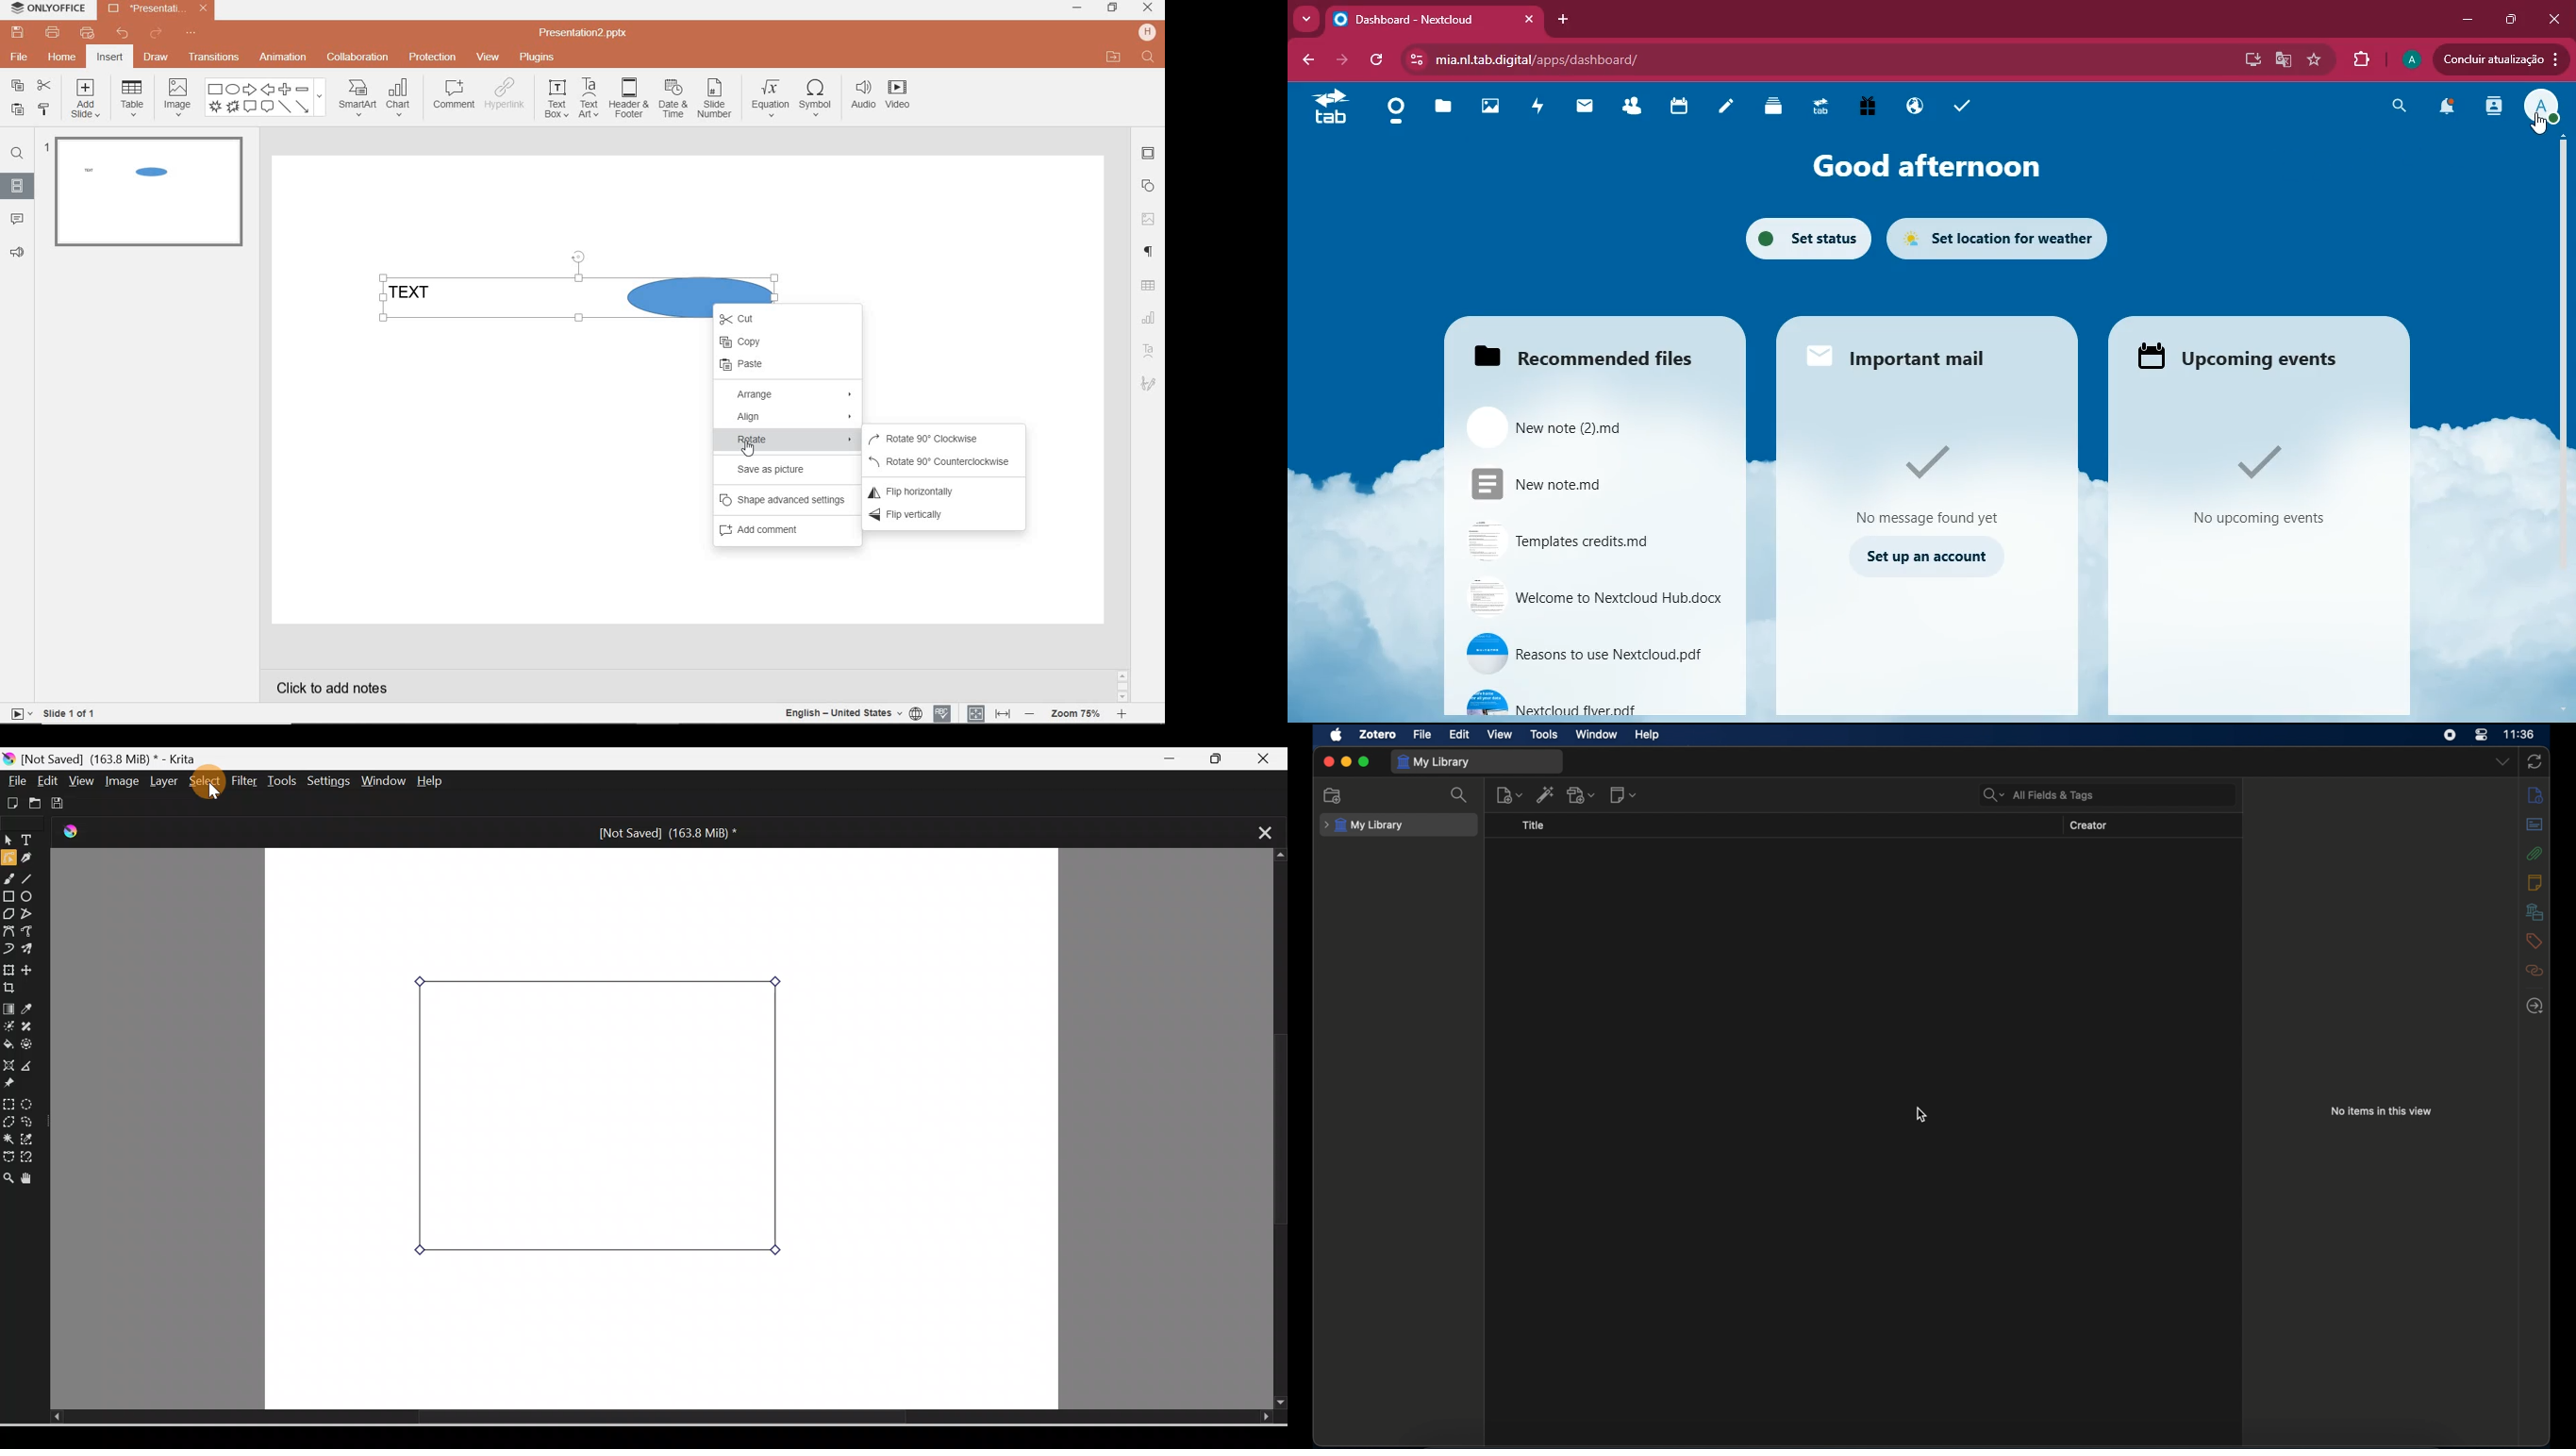 The width and height of the screenshot is (2576, 1456). I want to click on Rectangle, so click(9, 896).